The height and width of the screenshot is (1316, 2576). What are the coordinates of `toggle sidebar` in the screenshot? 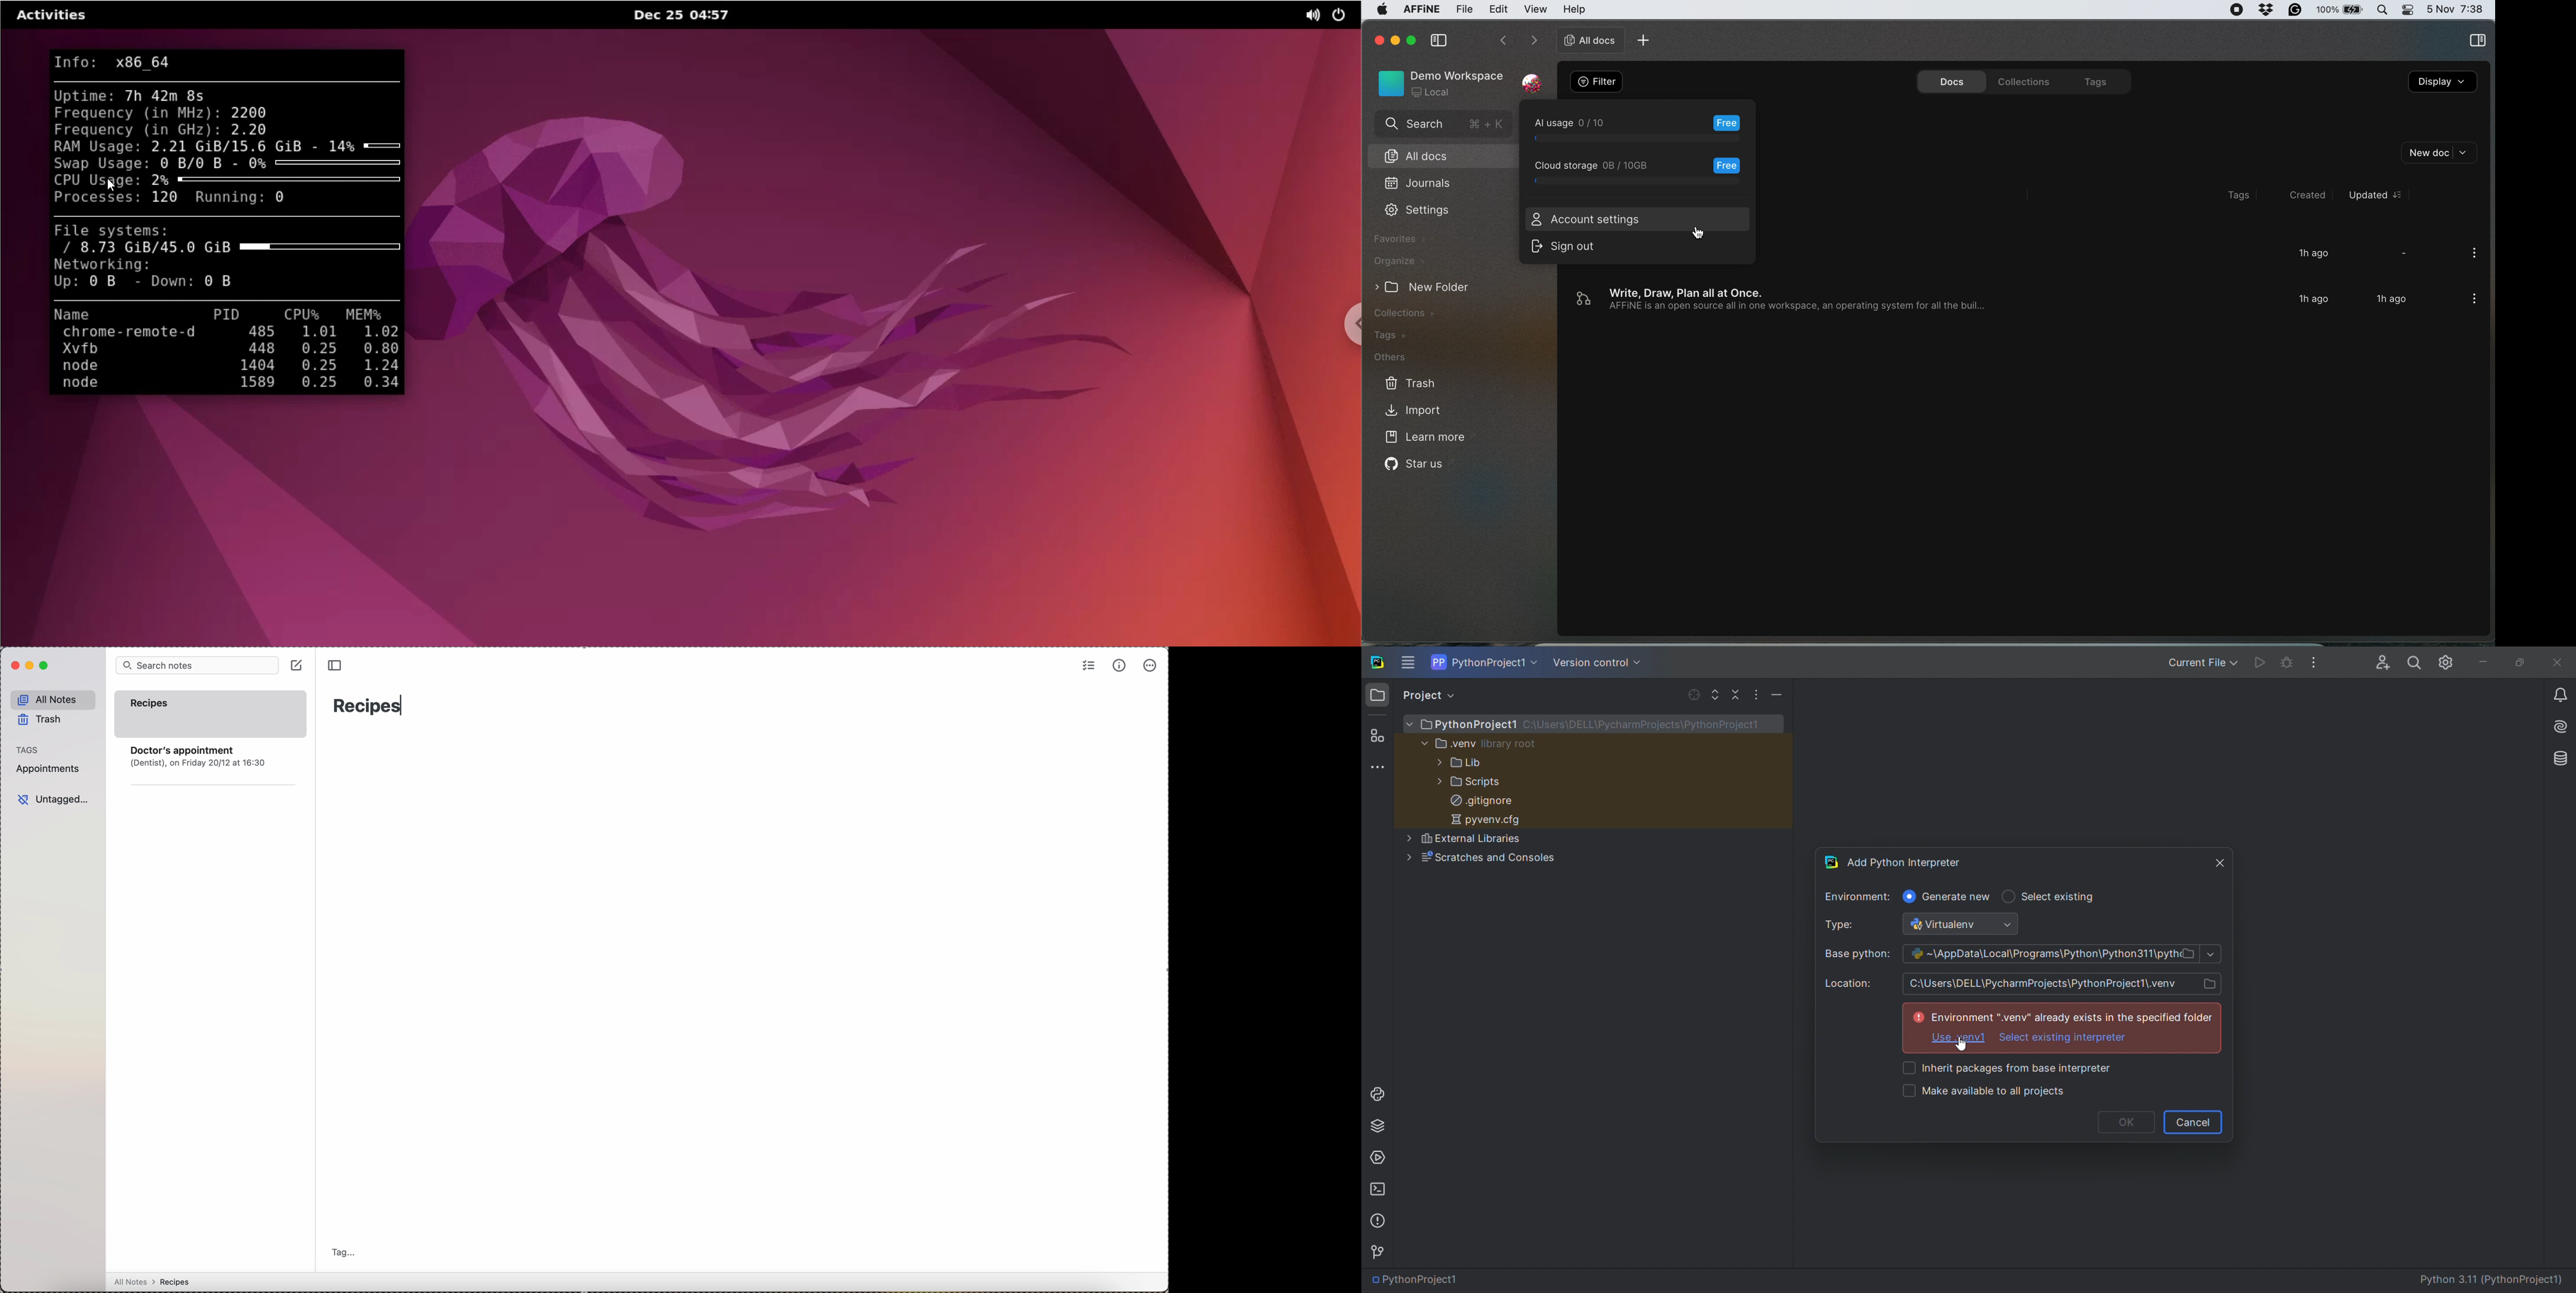 It's located at (334, 664).